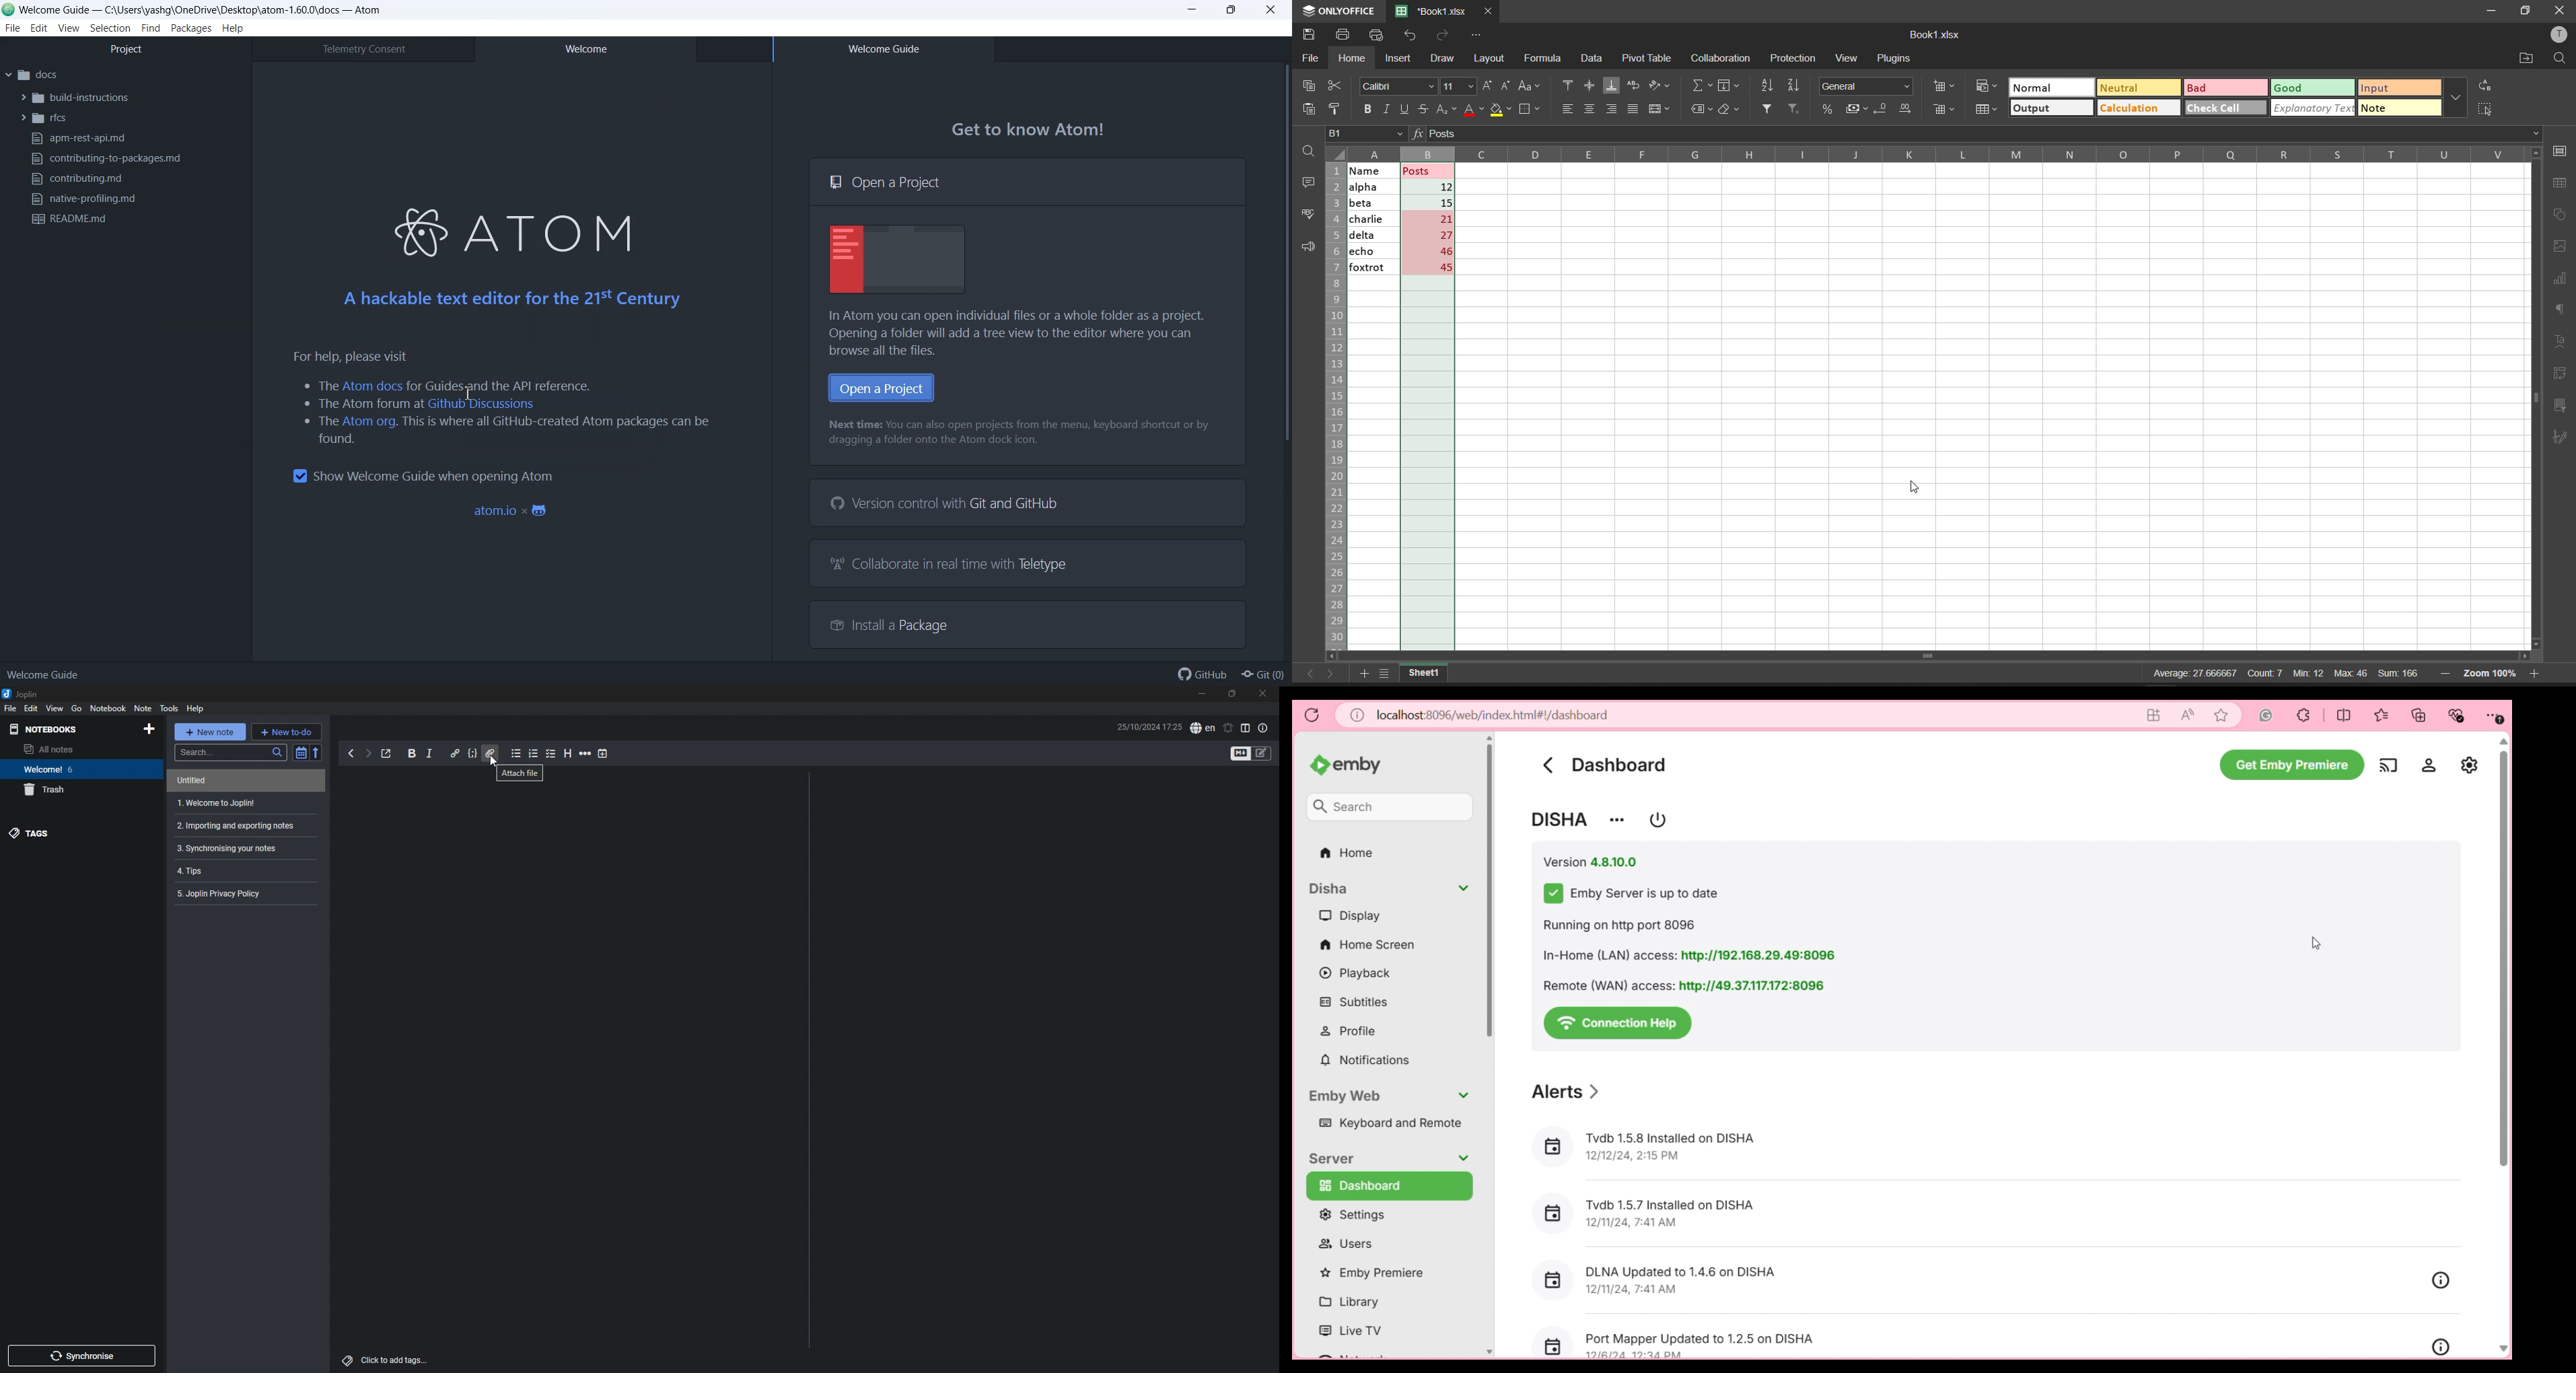  What do you see at coordinates (65, 729) in the screenshot?
I see `notebooks` at bounding box center [65, 729].